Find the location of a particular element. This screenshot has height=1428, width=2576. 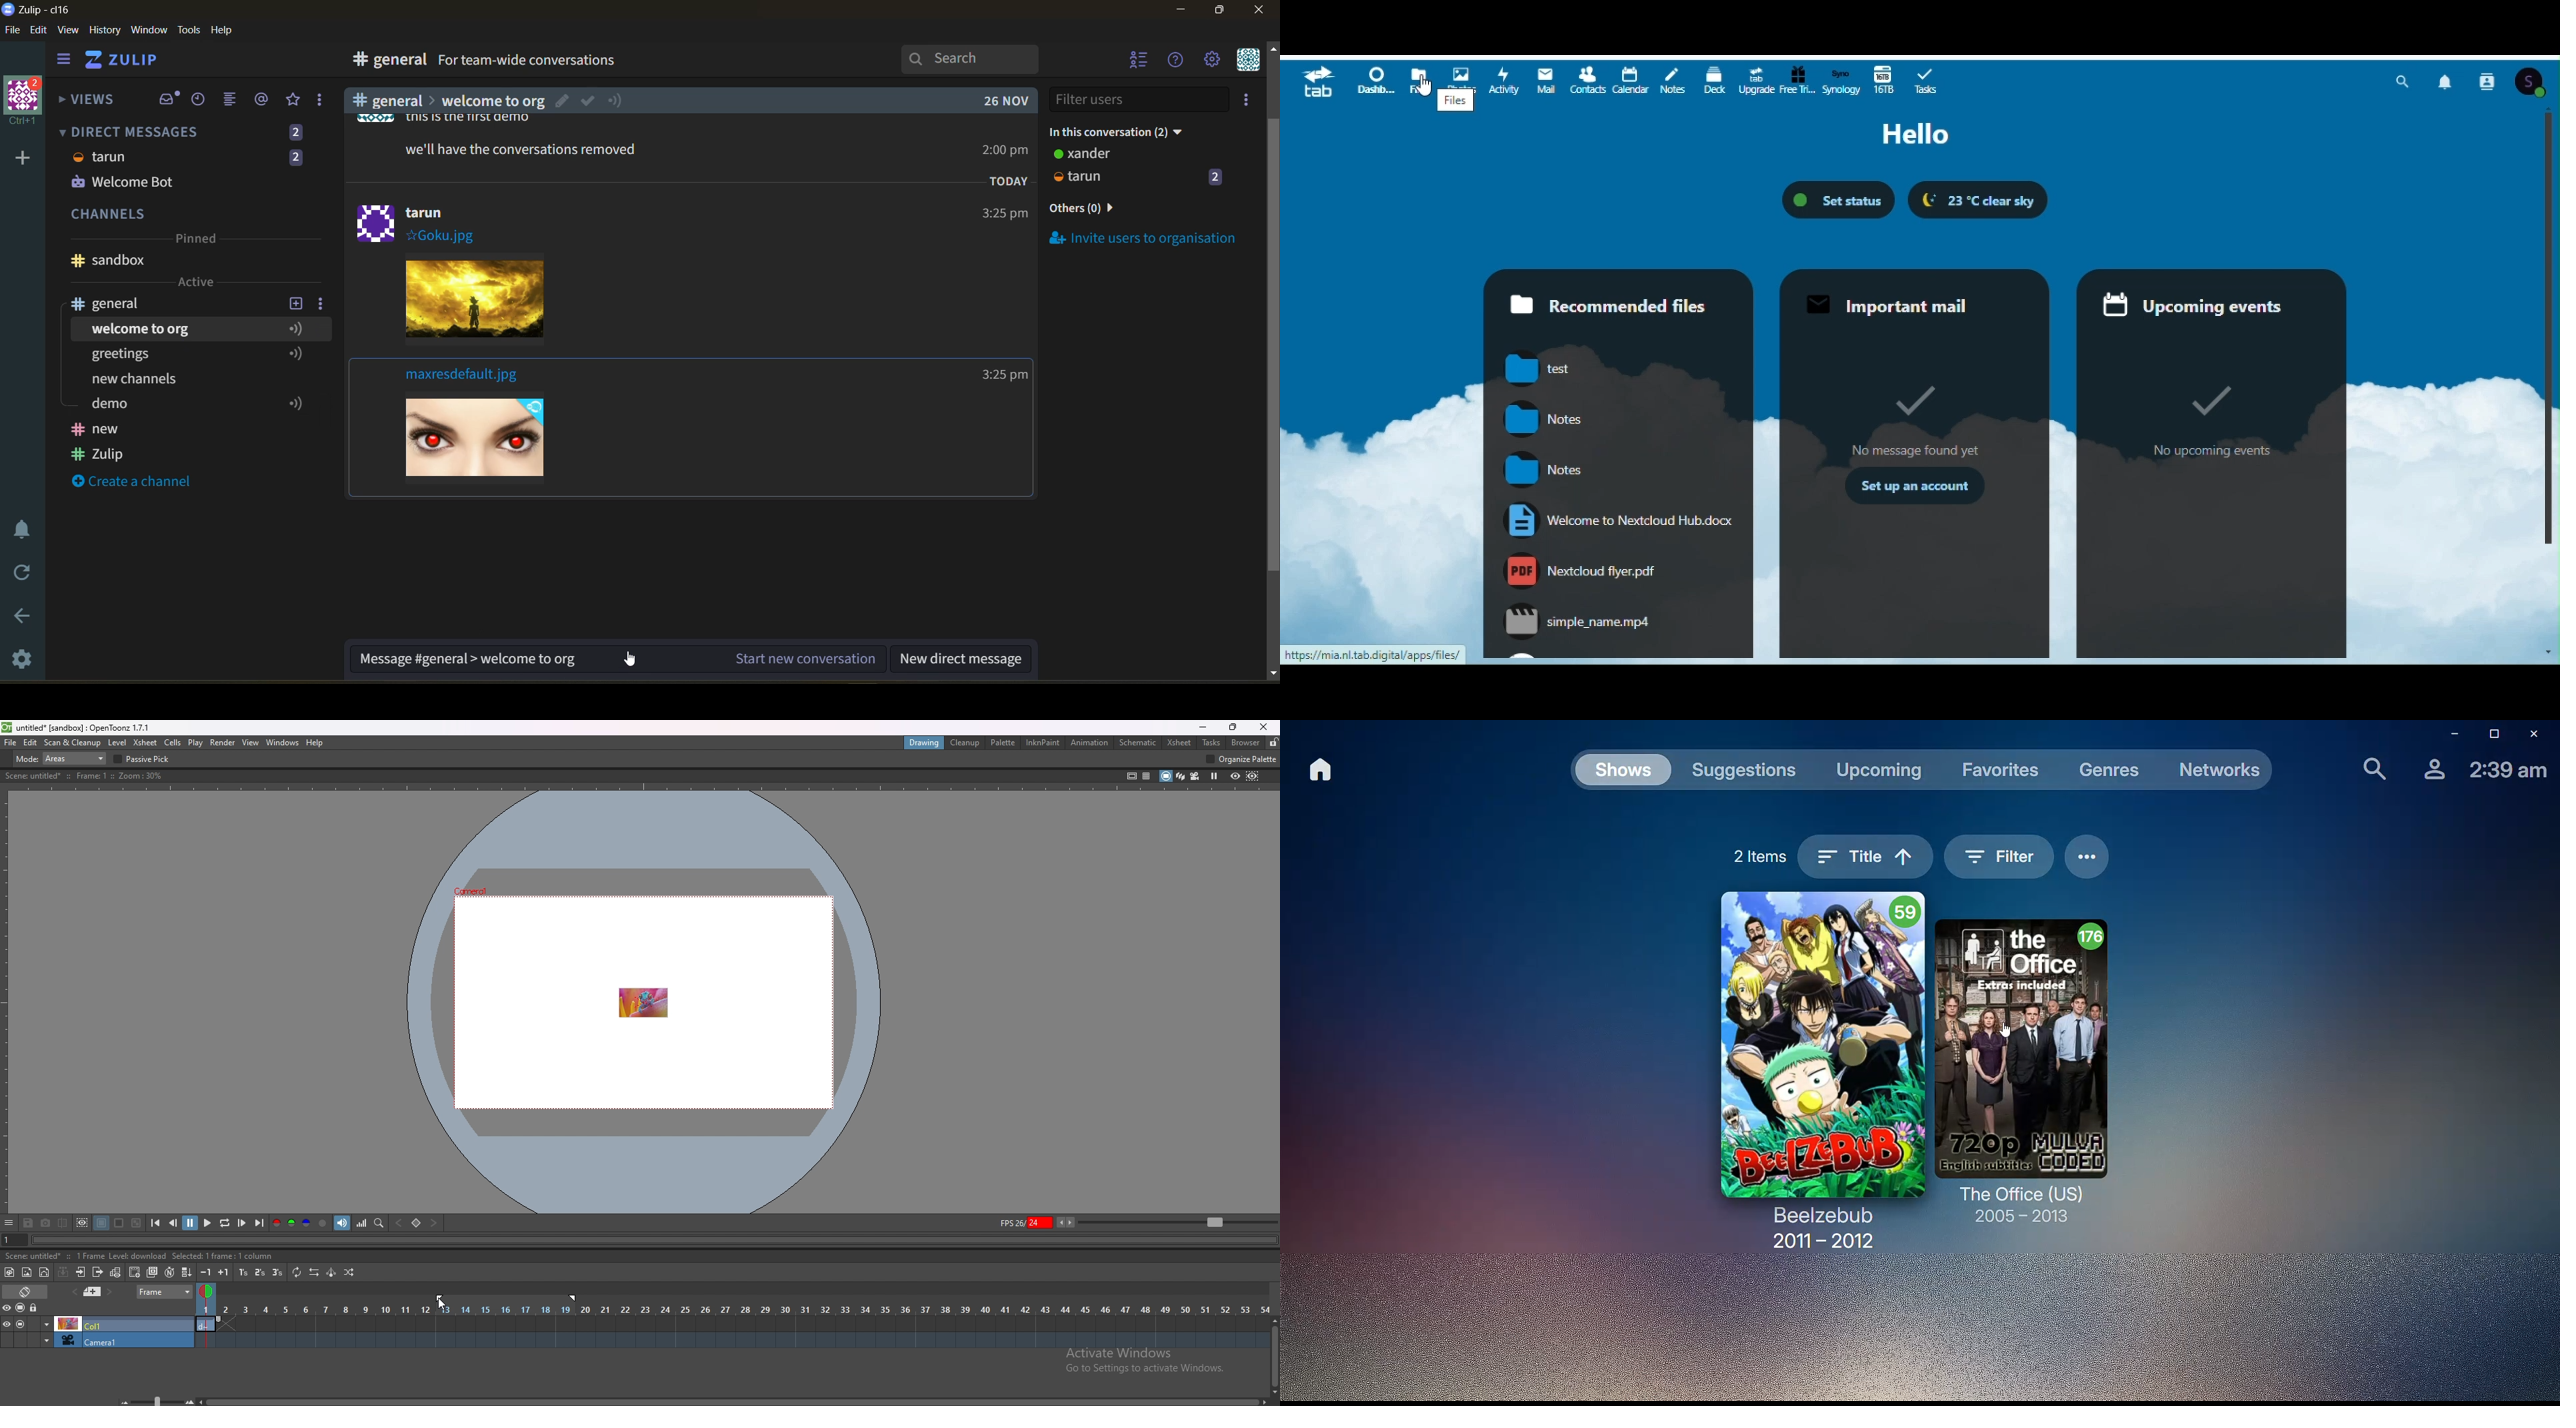

settings is located at coordinates (23, 661).